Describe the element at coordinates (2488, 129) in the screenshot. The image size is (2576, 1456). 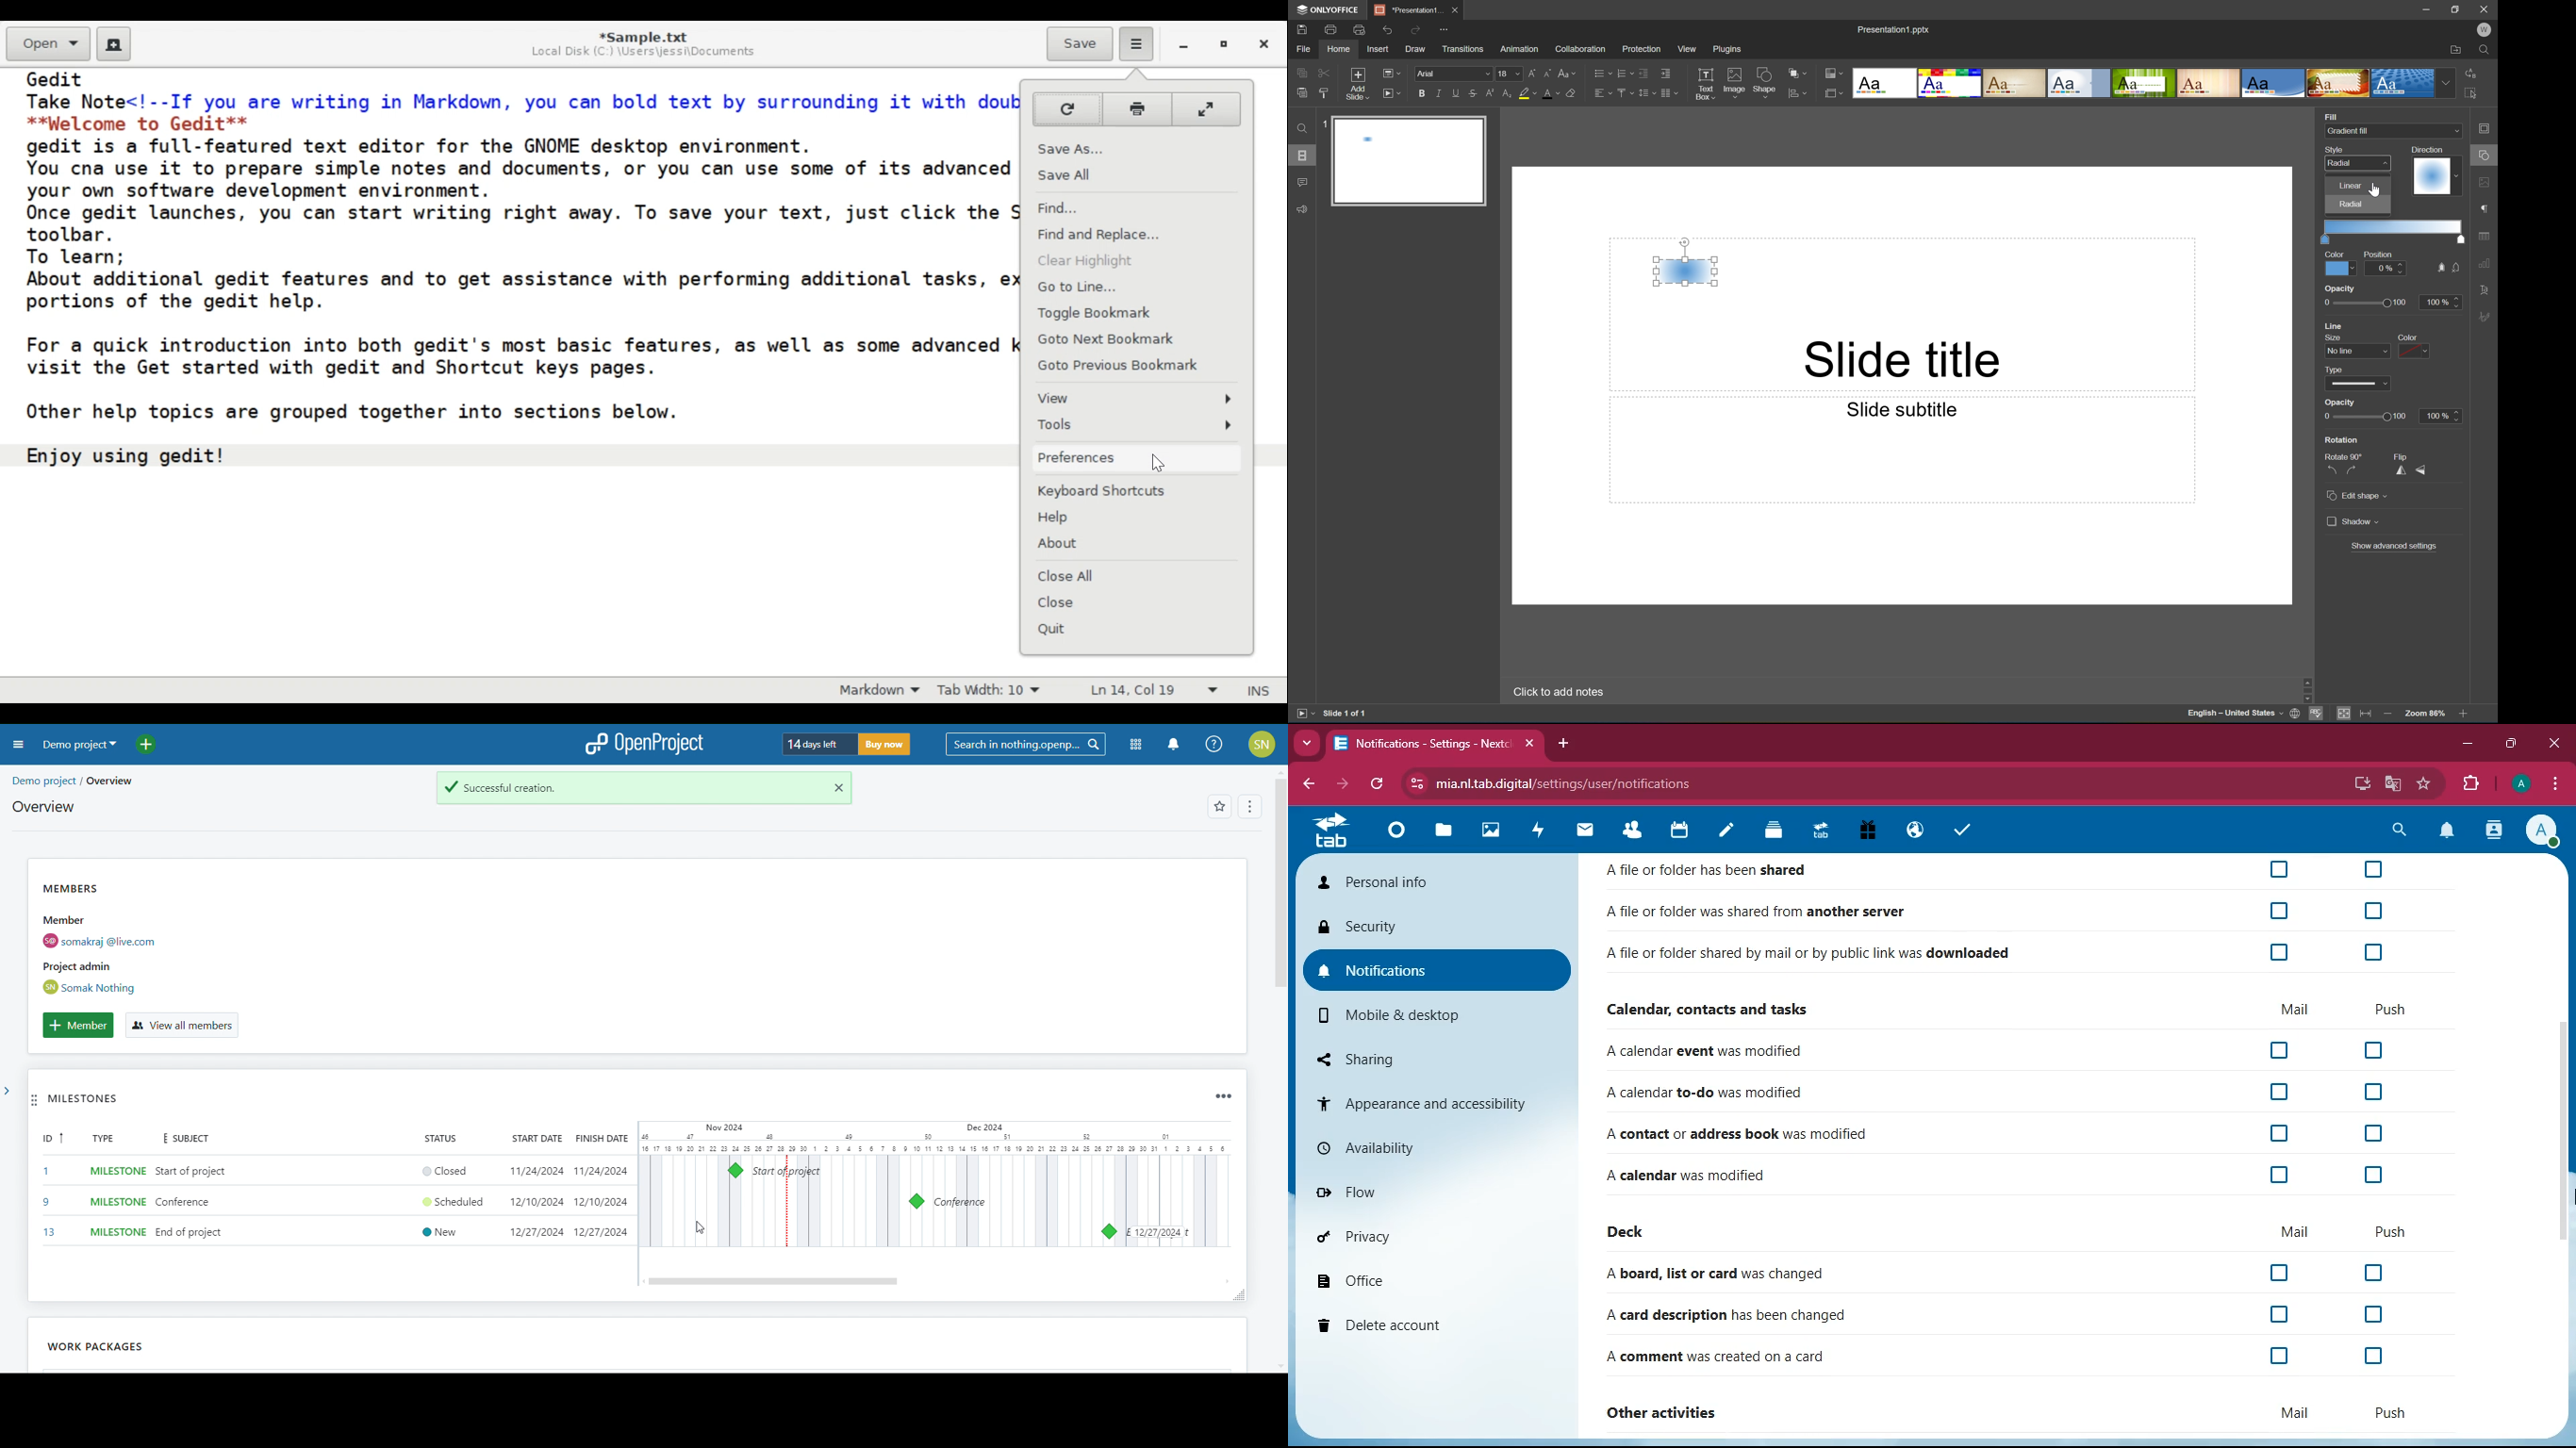
I see `Slide settings` at that location.